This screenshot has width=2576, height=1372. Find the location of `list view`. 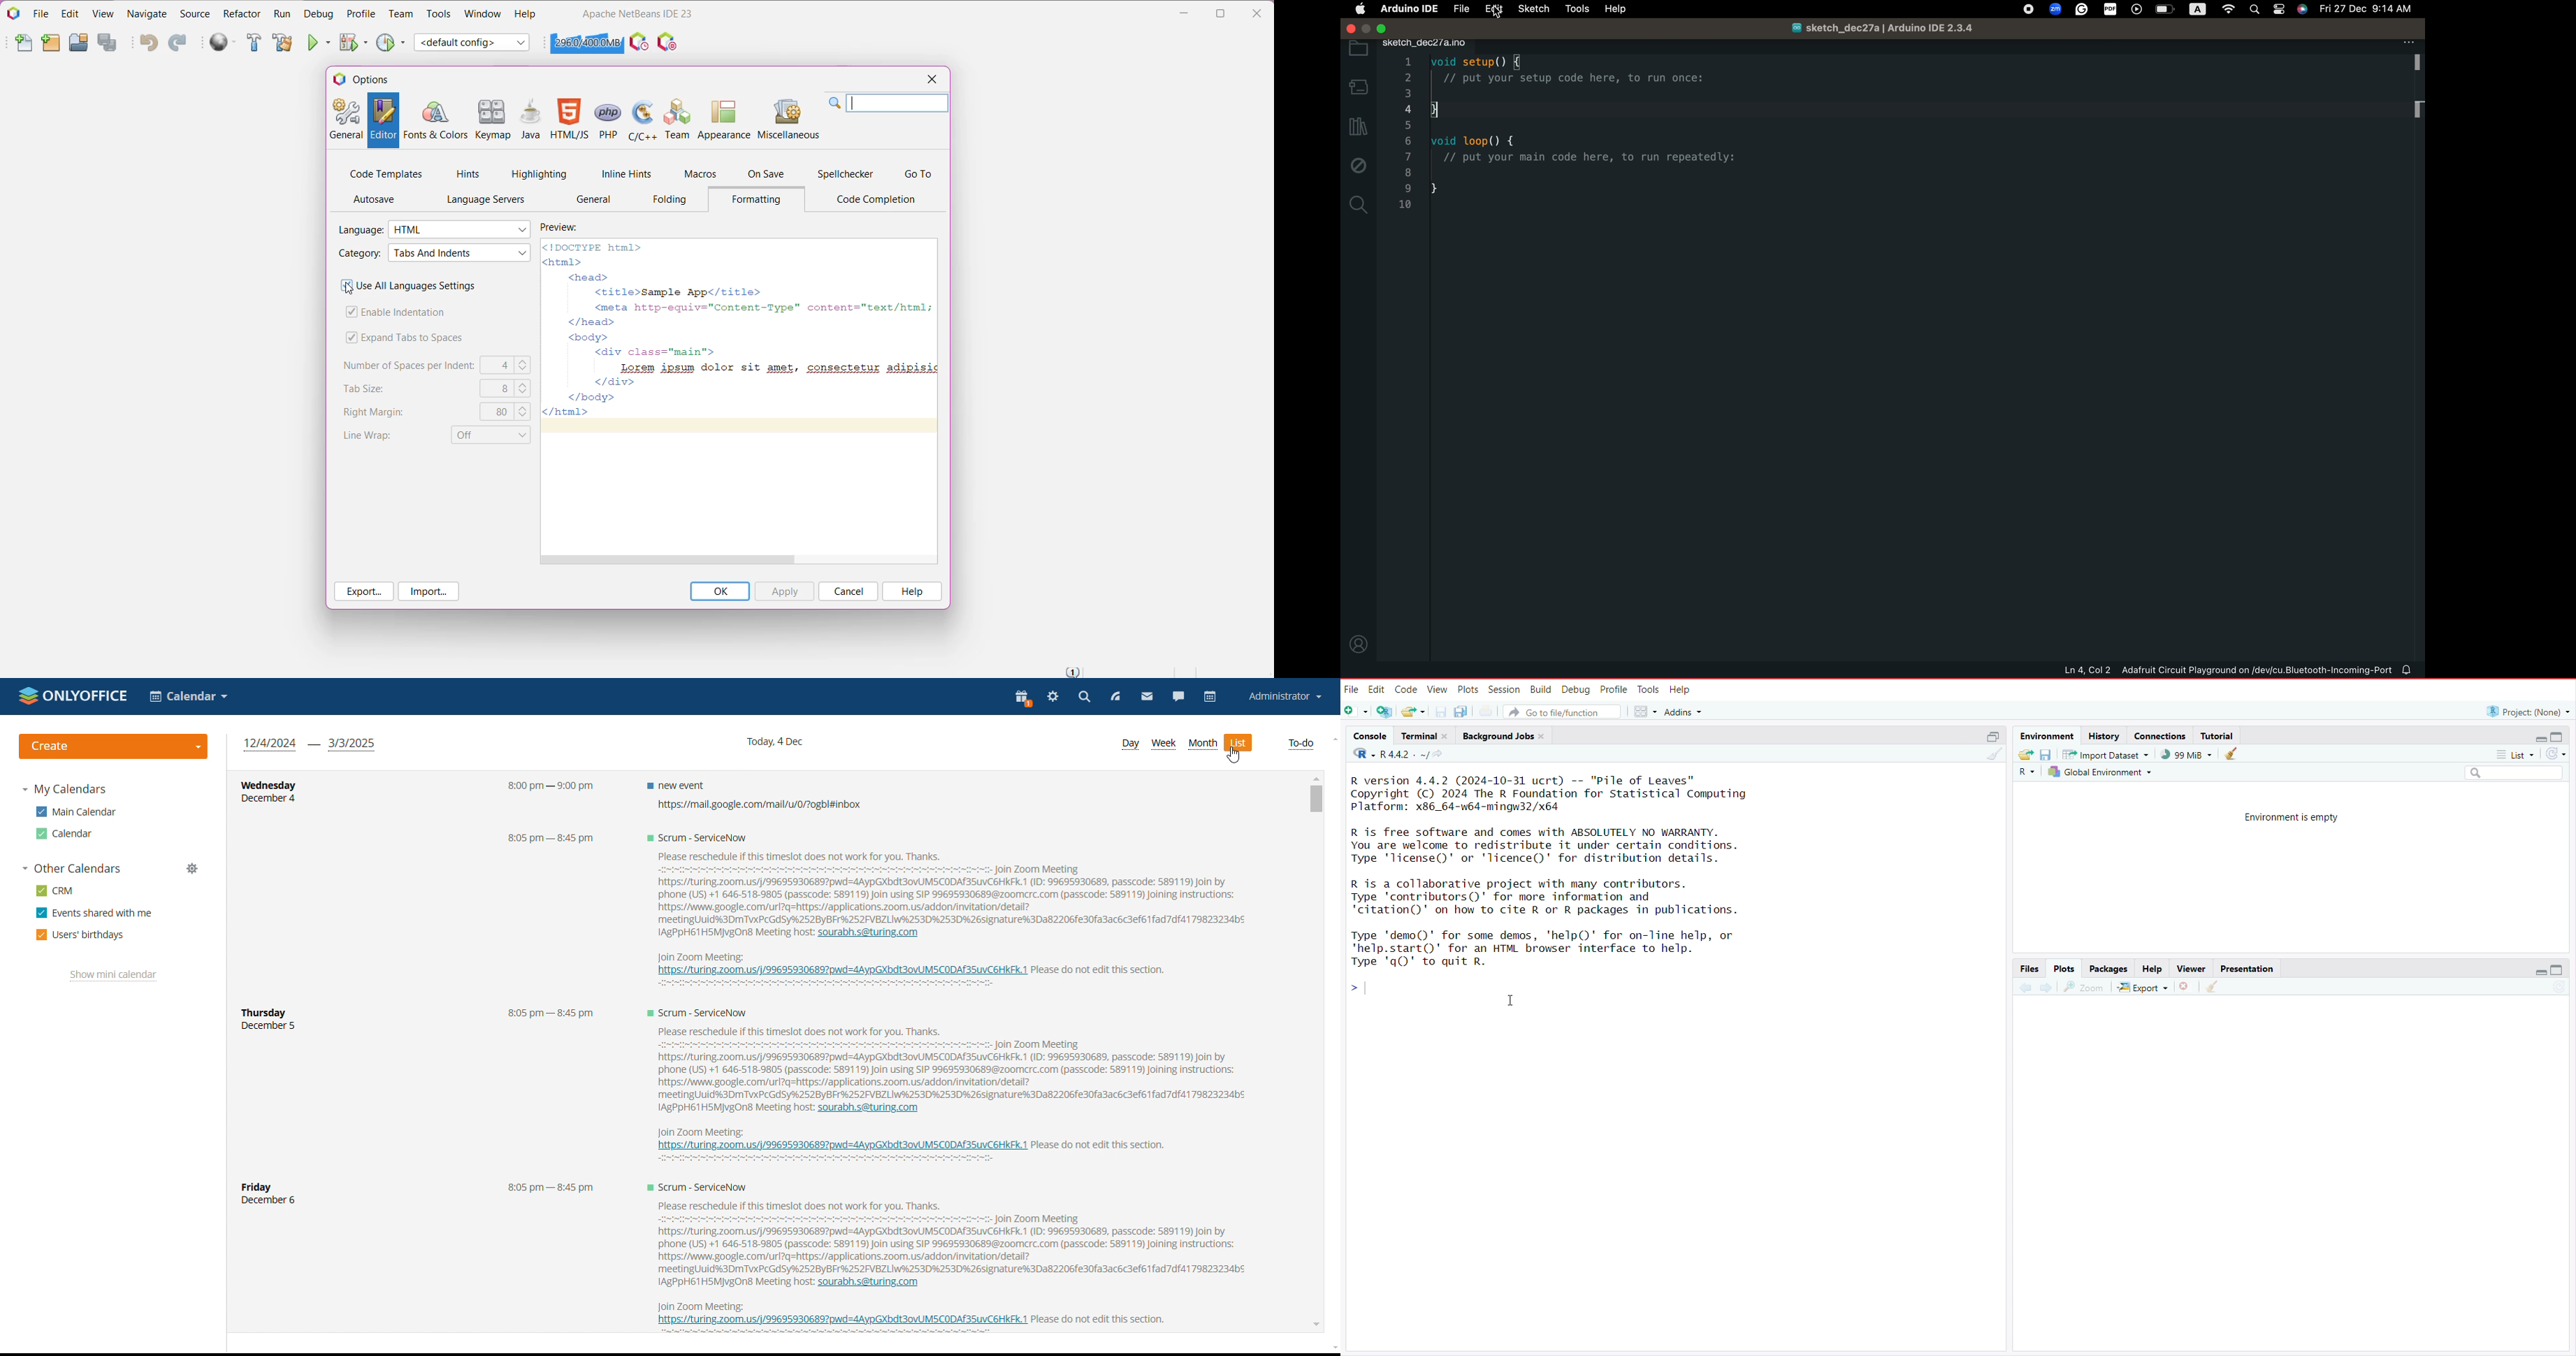

list view is located at coordinates (1241, 743).